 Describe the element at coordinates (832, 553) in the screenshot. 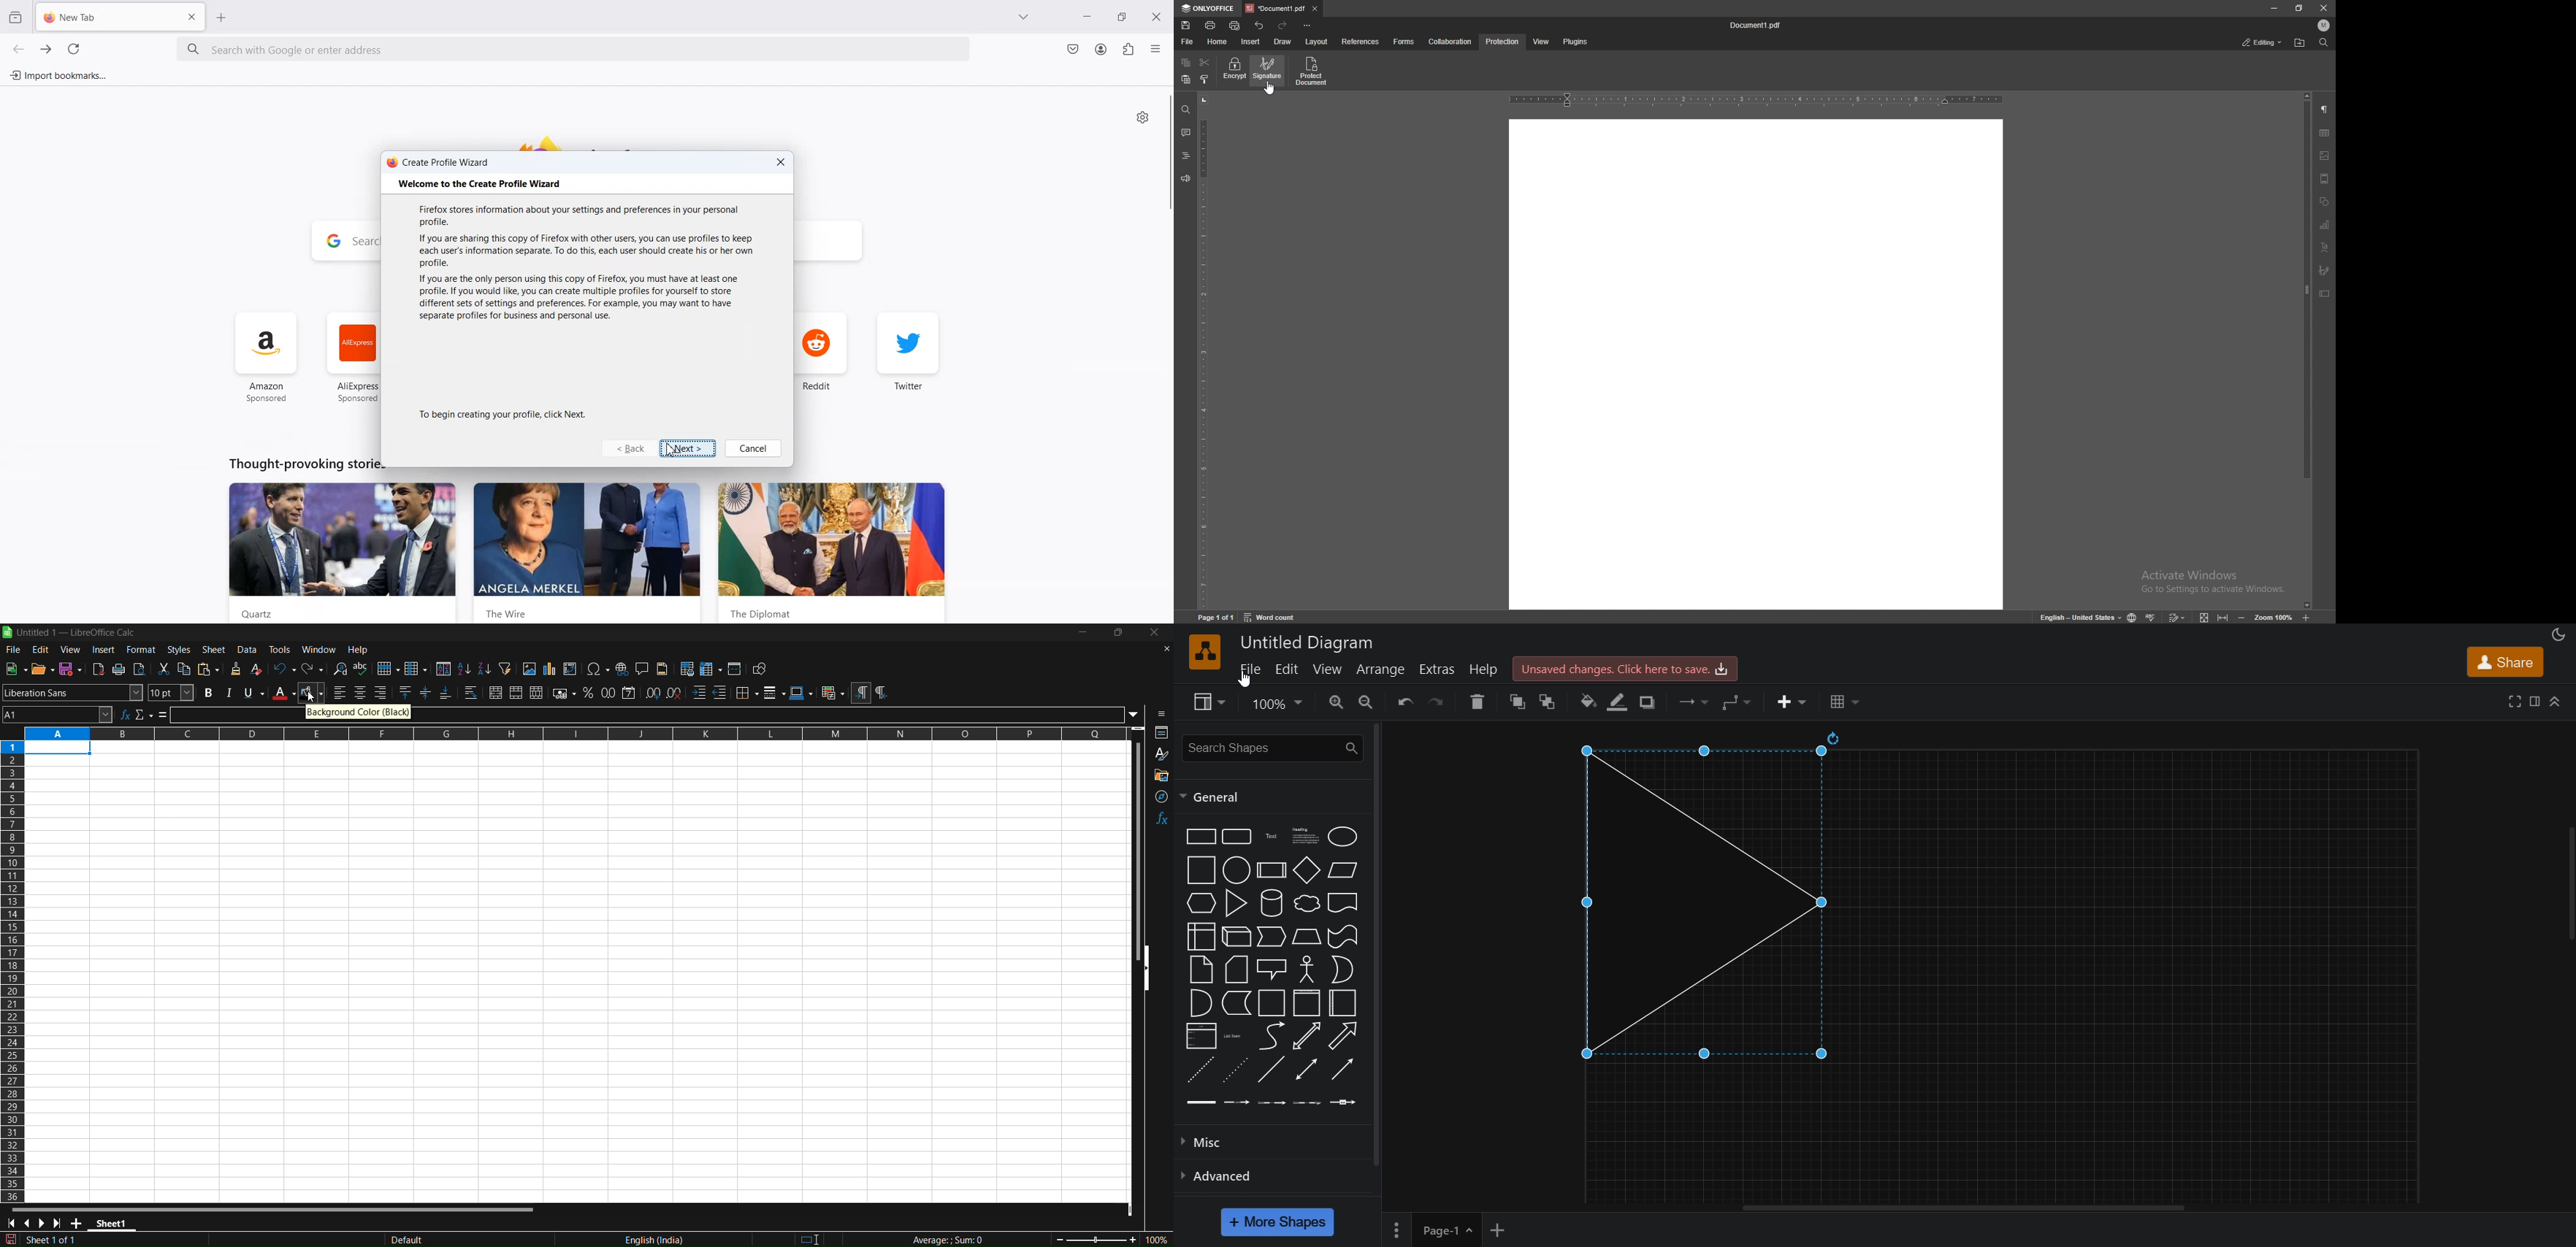

I see `the diplomat` at that location.